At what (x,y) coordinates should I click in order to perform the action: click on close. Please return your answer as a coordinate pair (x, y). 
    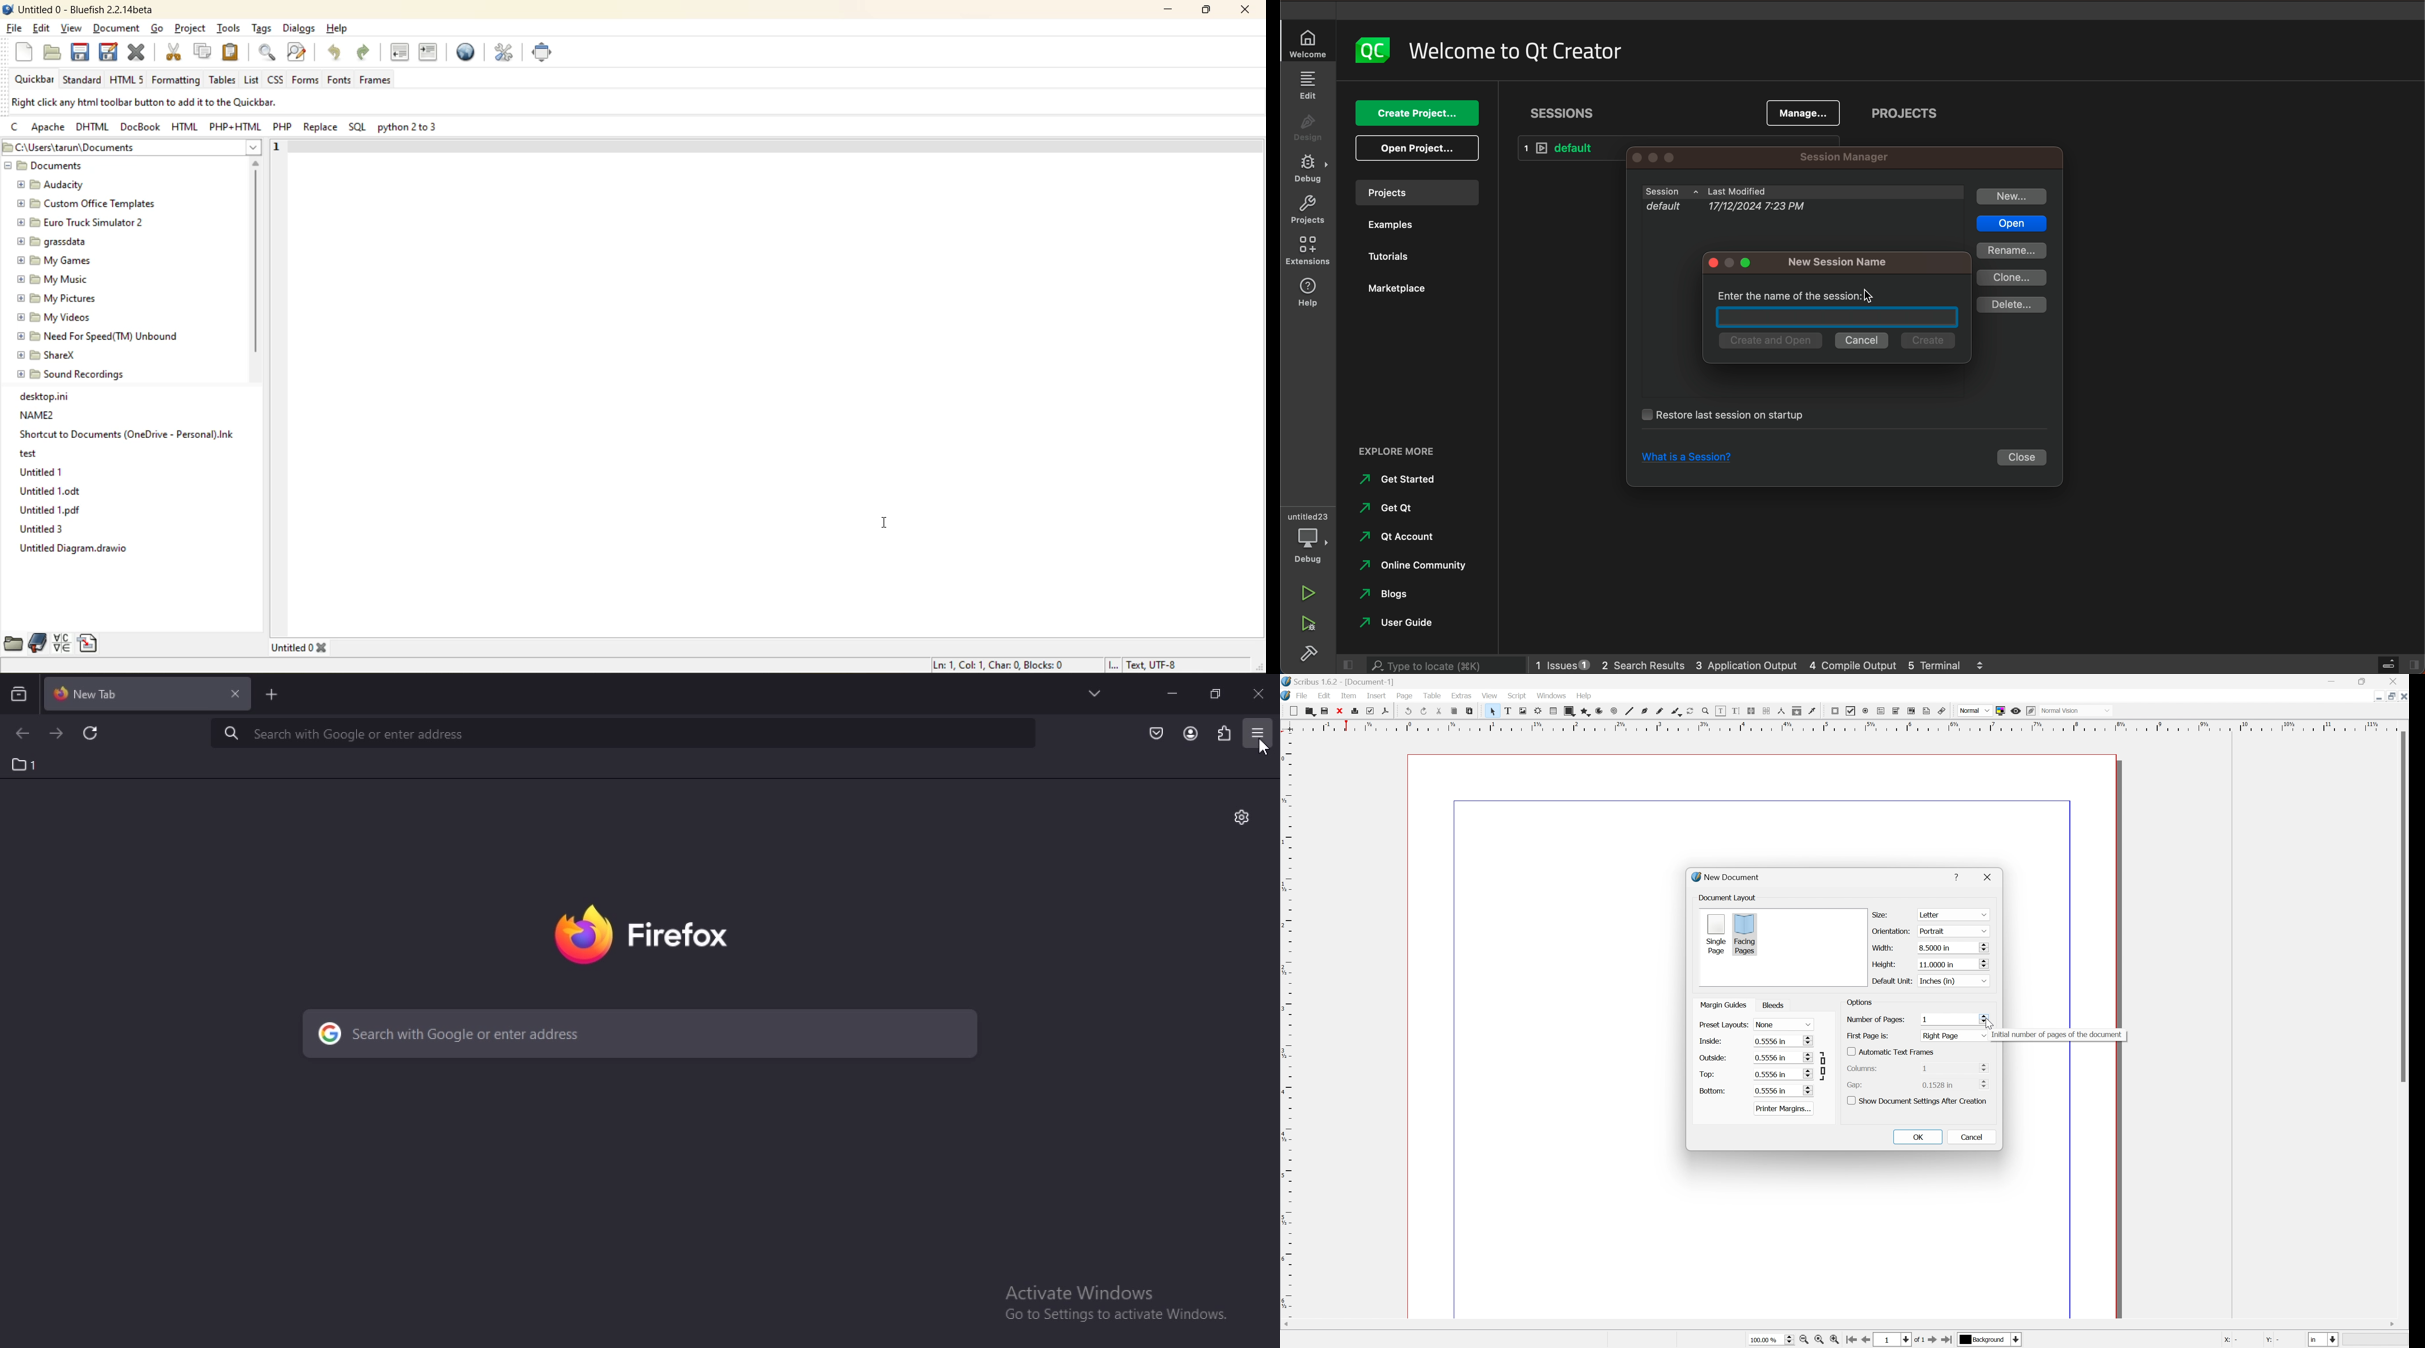
    Looking at the image, I should click on (1258, 692).